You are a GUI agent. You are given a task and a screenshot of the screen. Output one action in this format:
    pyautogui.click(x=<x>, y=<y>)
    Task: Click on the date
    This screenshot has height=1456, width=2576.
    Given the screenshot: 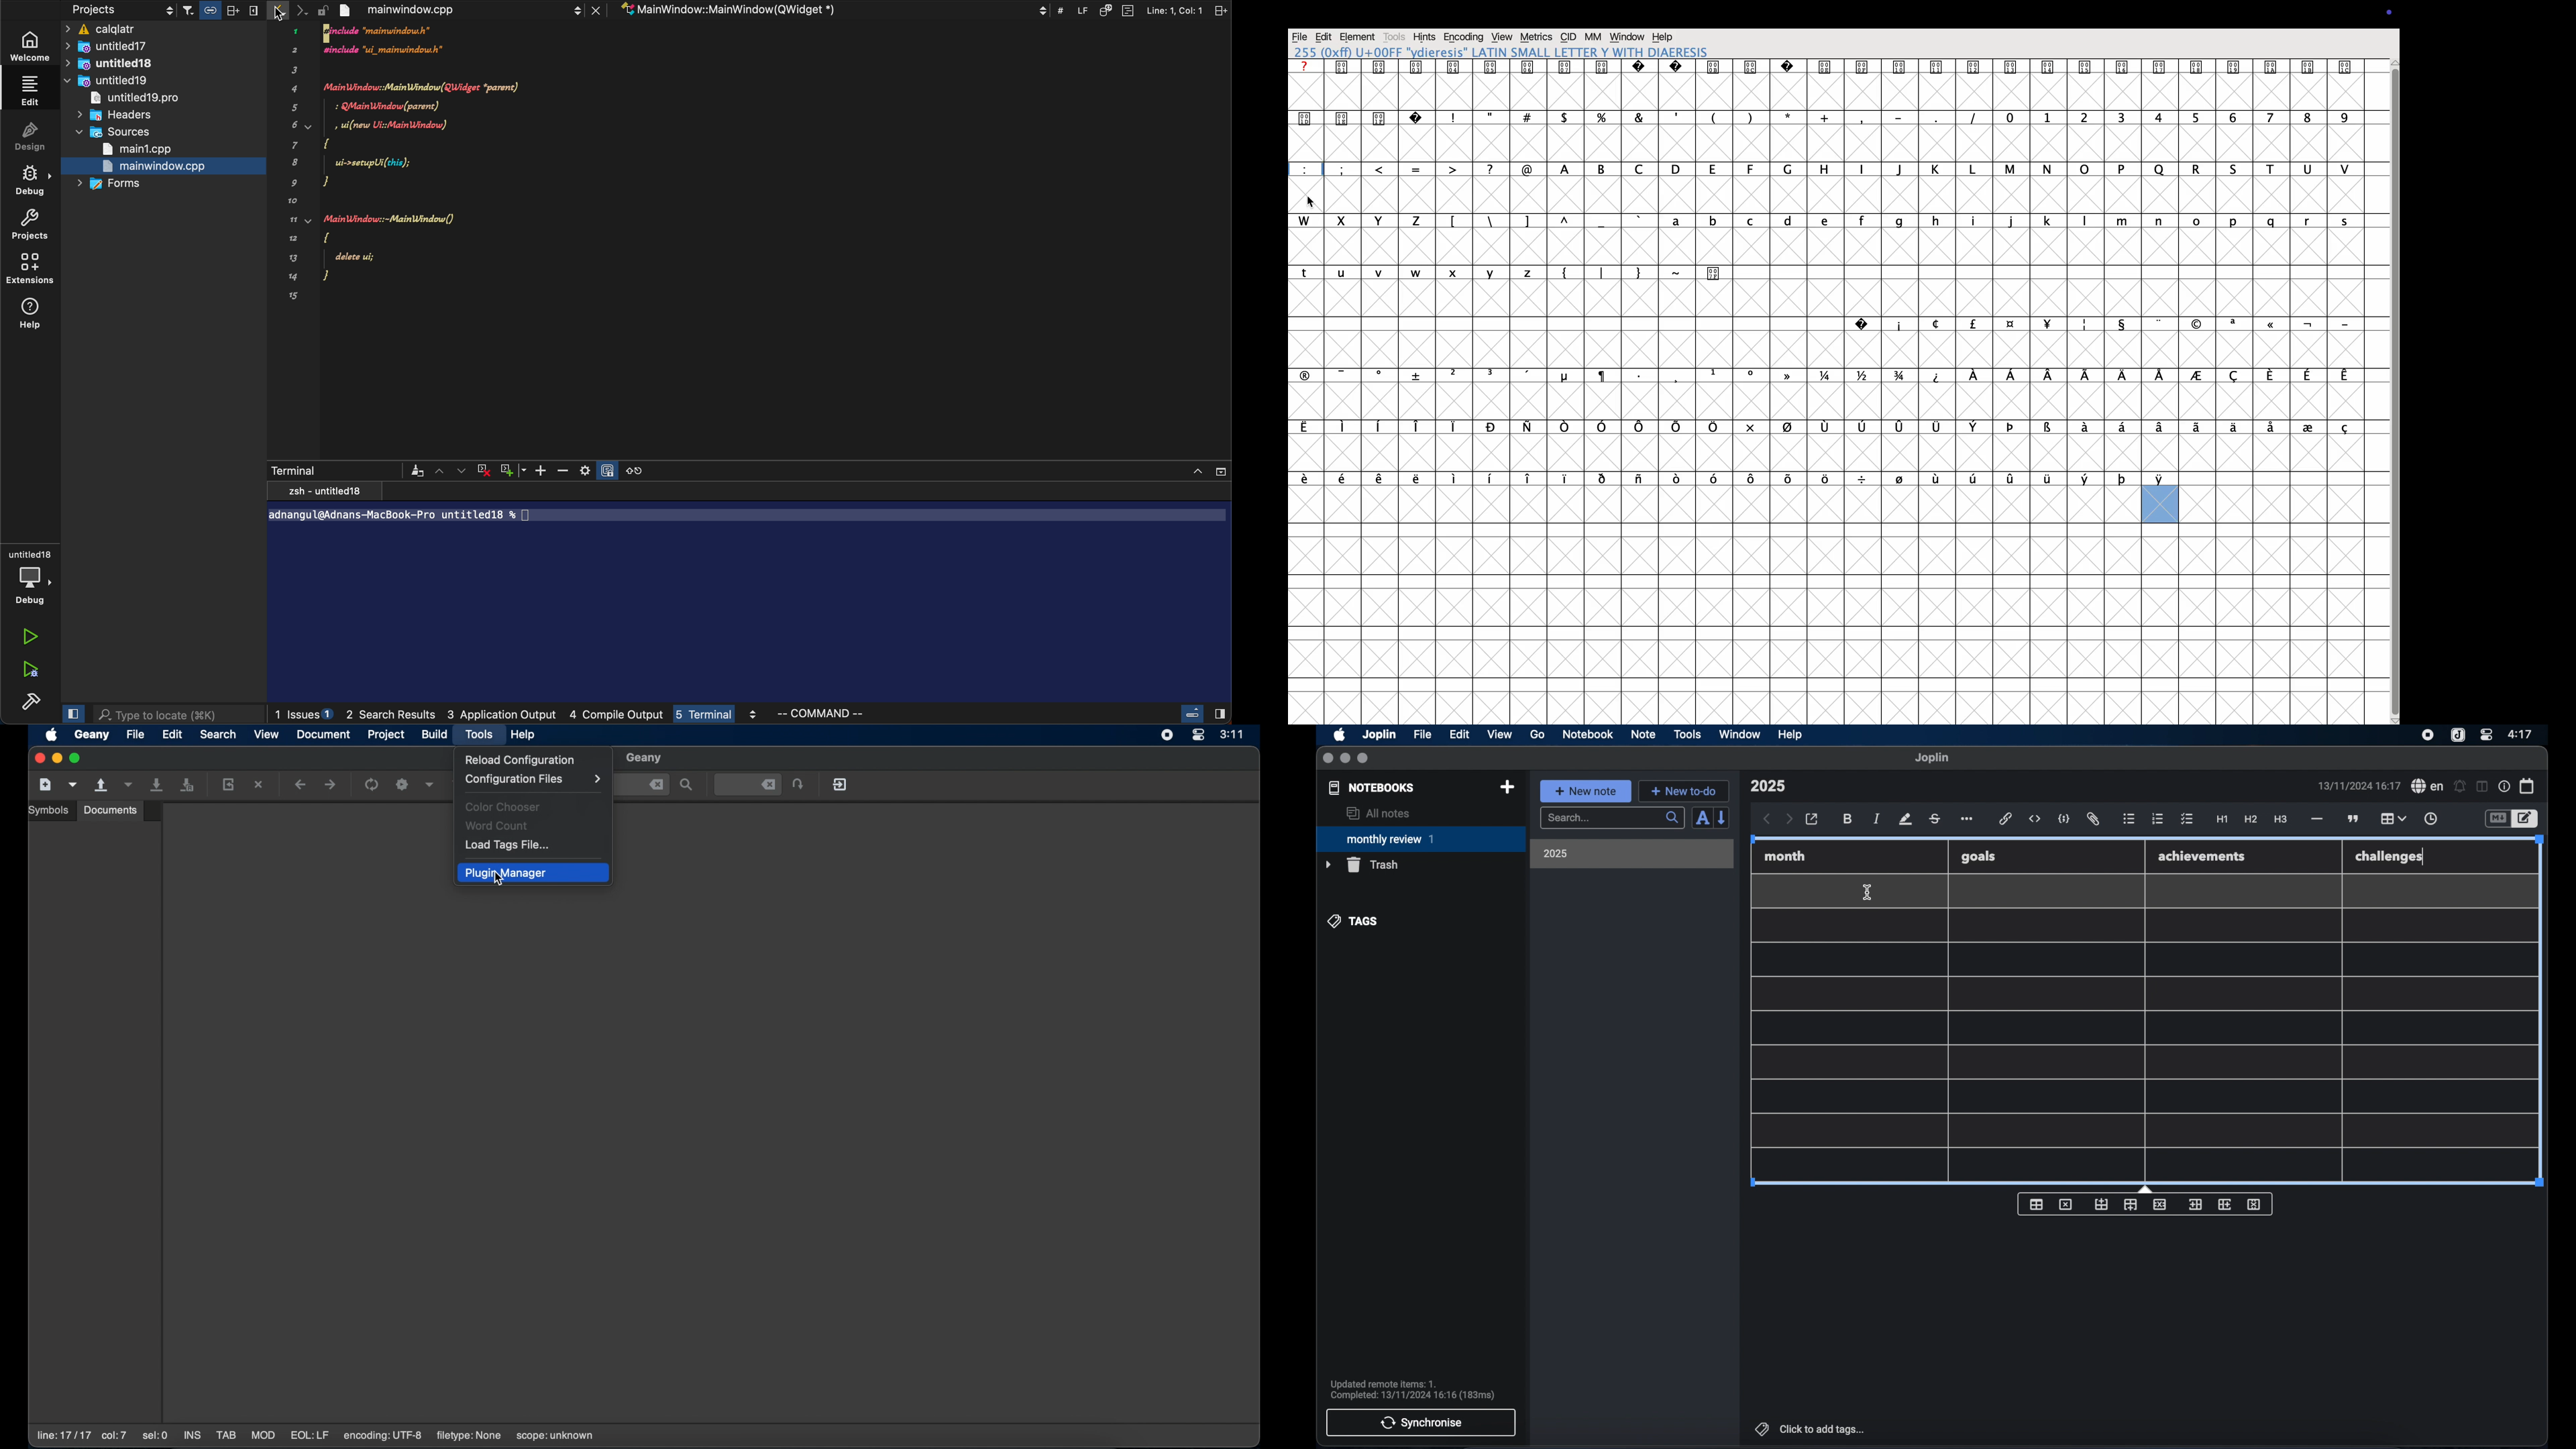 What is the action you would take?
    pyautogui.click(x=2359, y=786)
    